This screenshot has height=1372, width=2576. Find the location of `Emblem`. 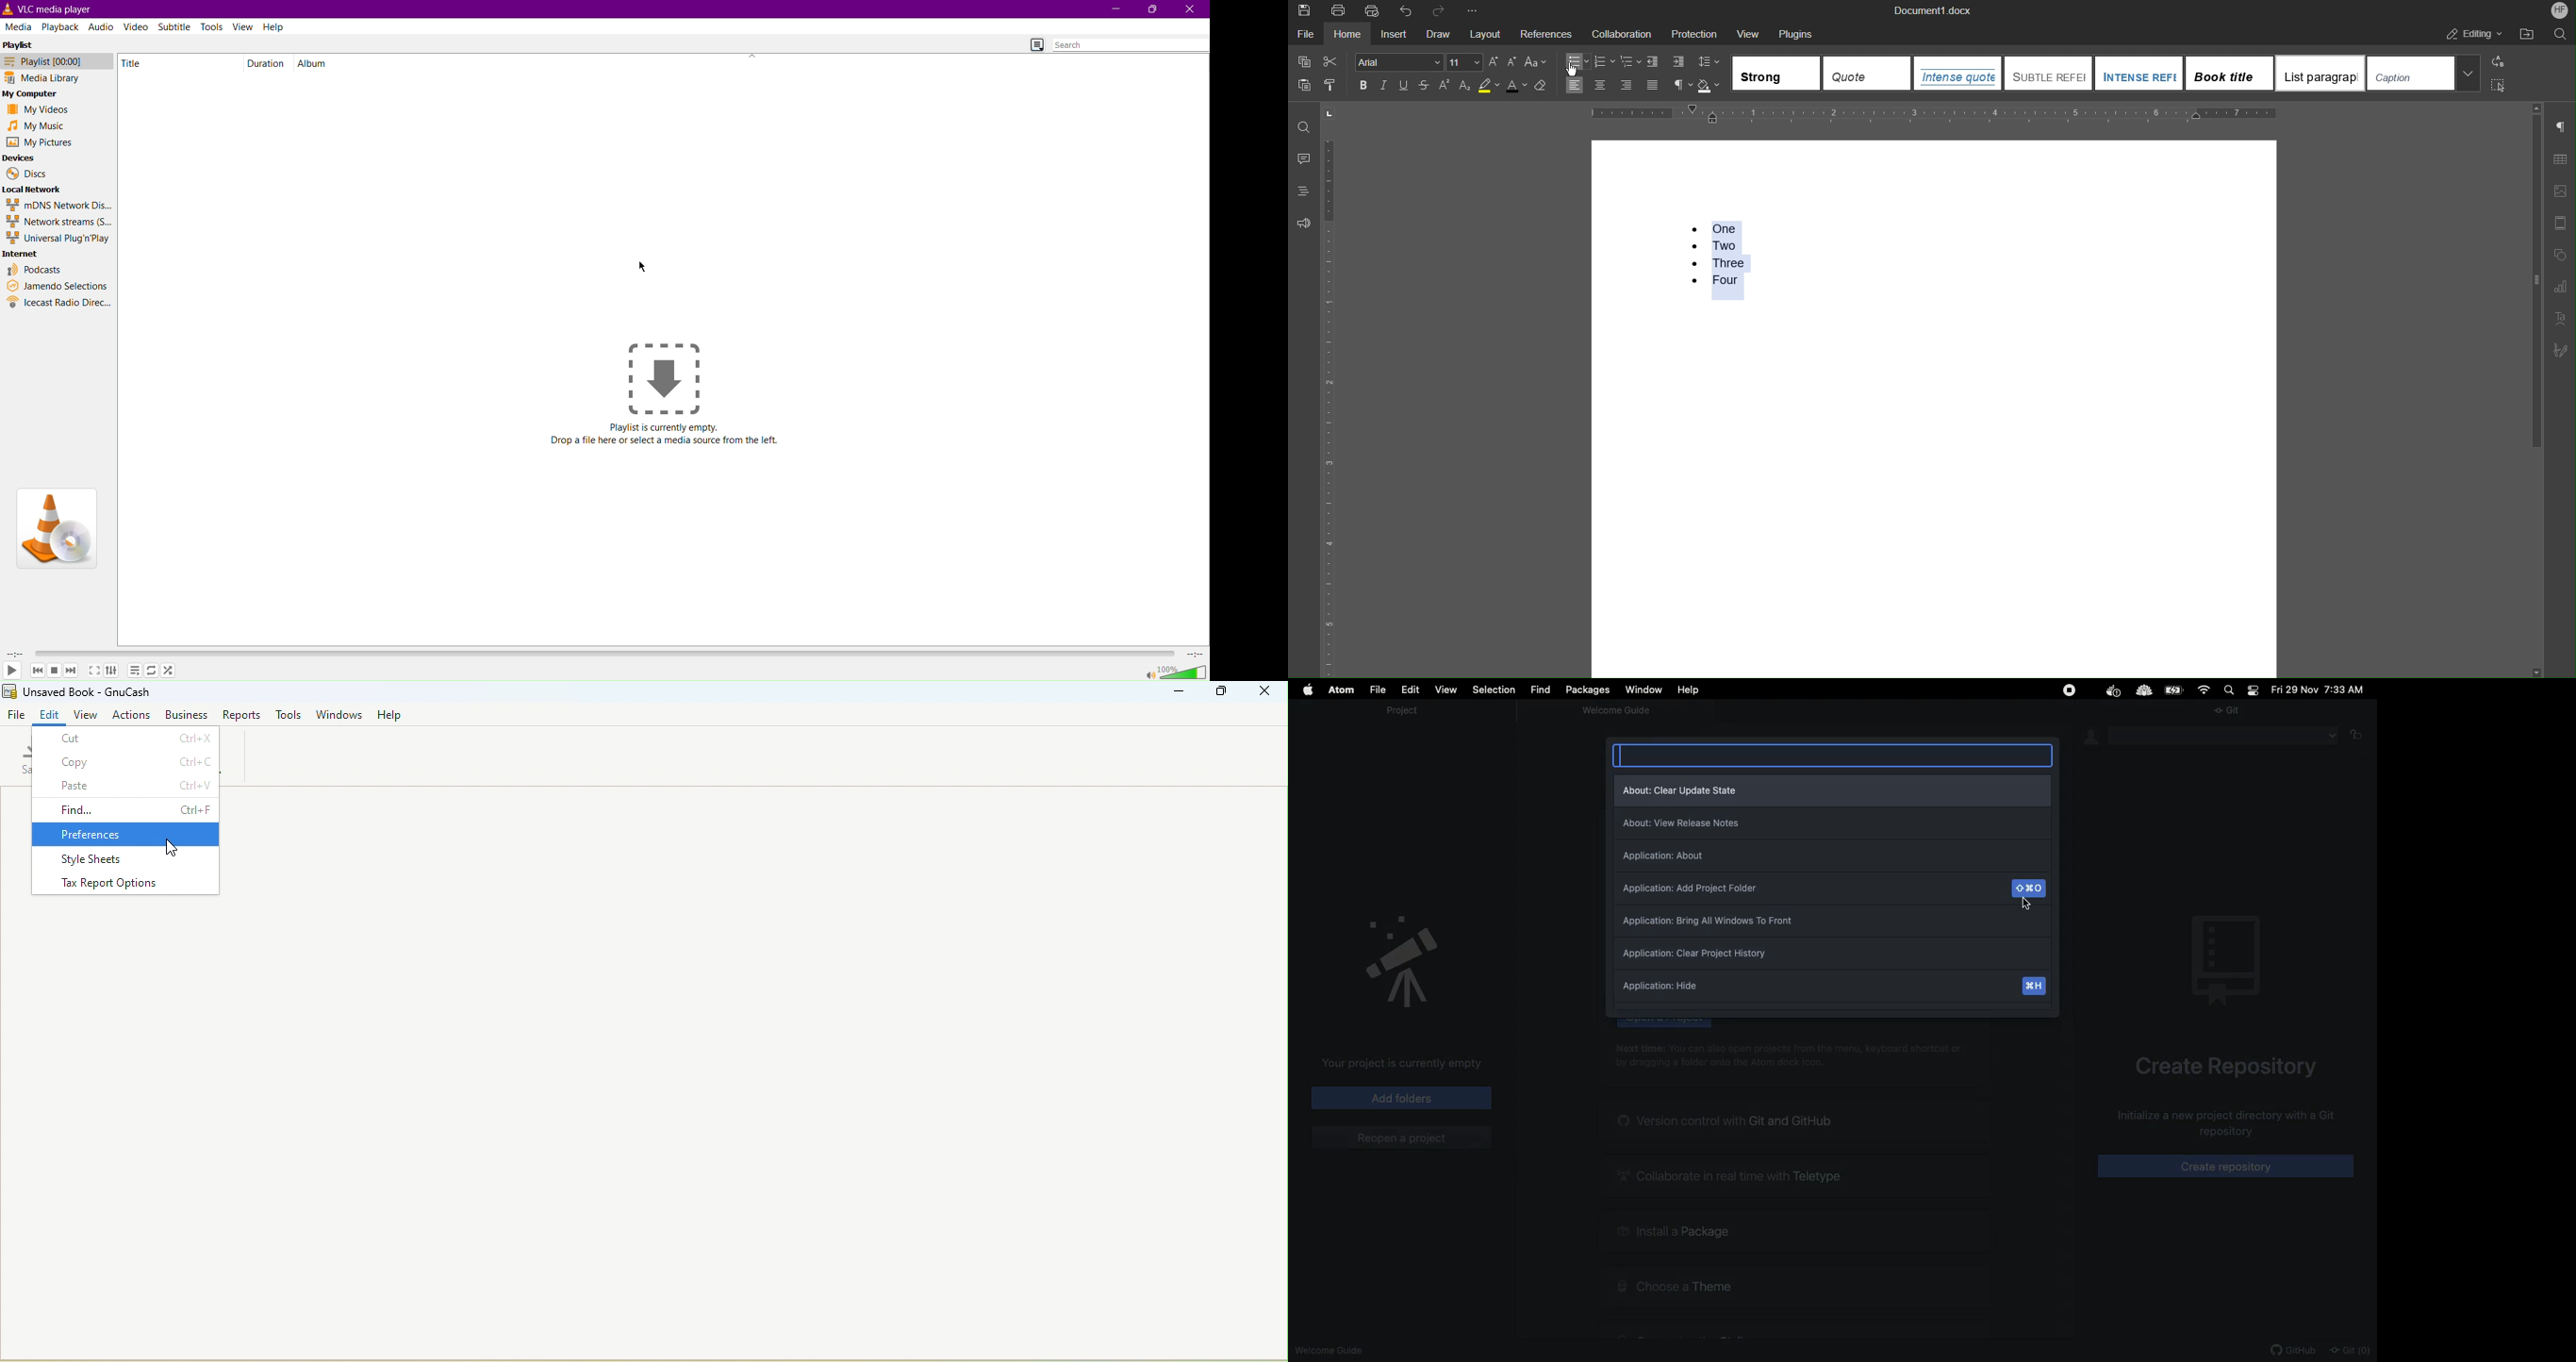

Emblem is located at coordinates (1402, 960).